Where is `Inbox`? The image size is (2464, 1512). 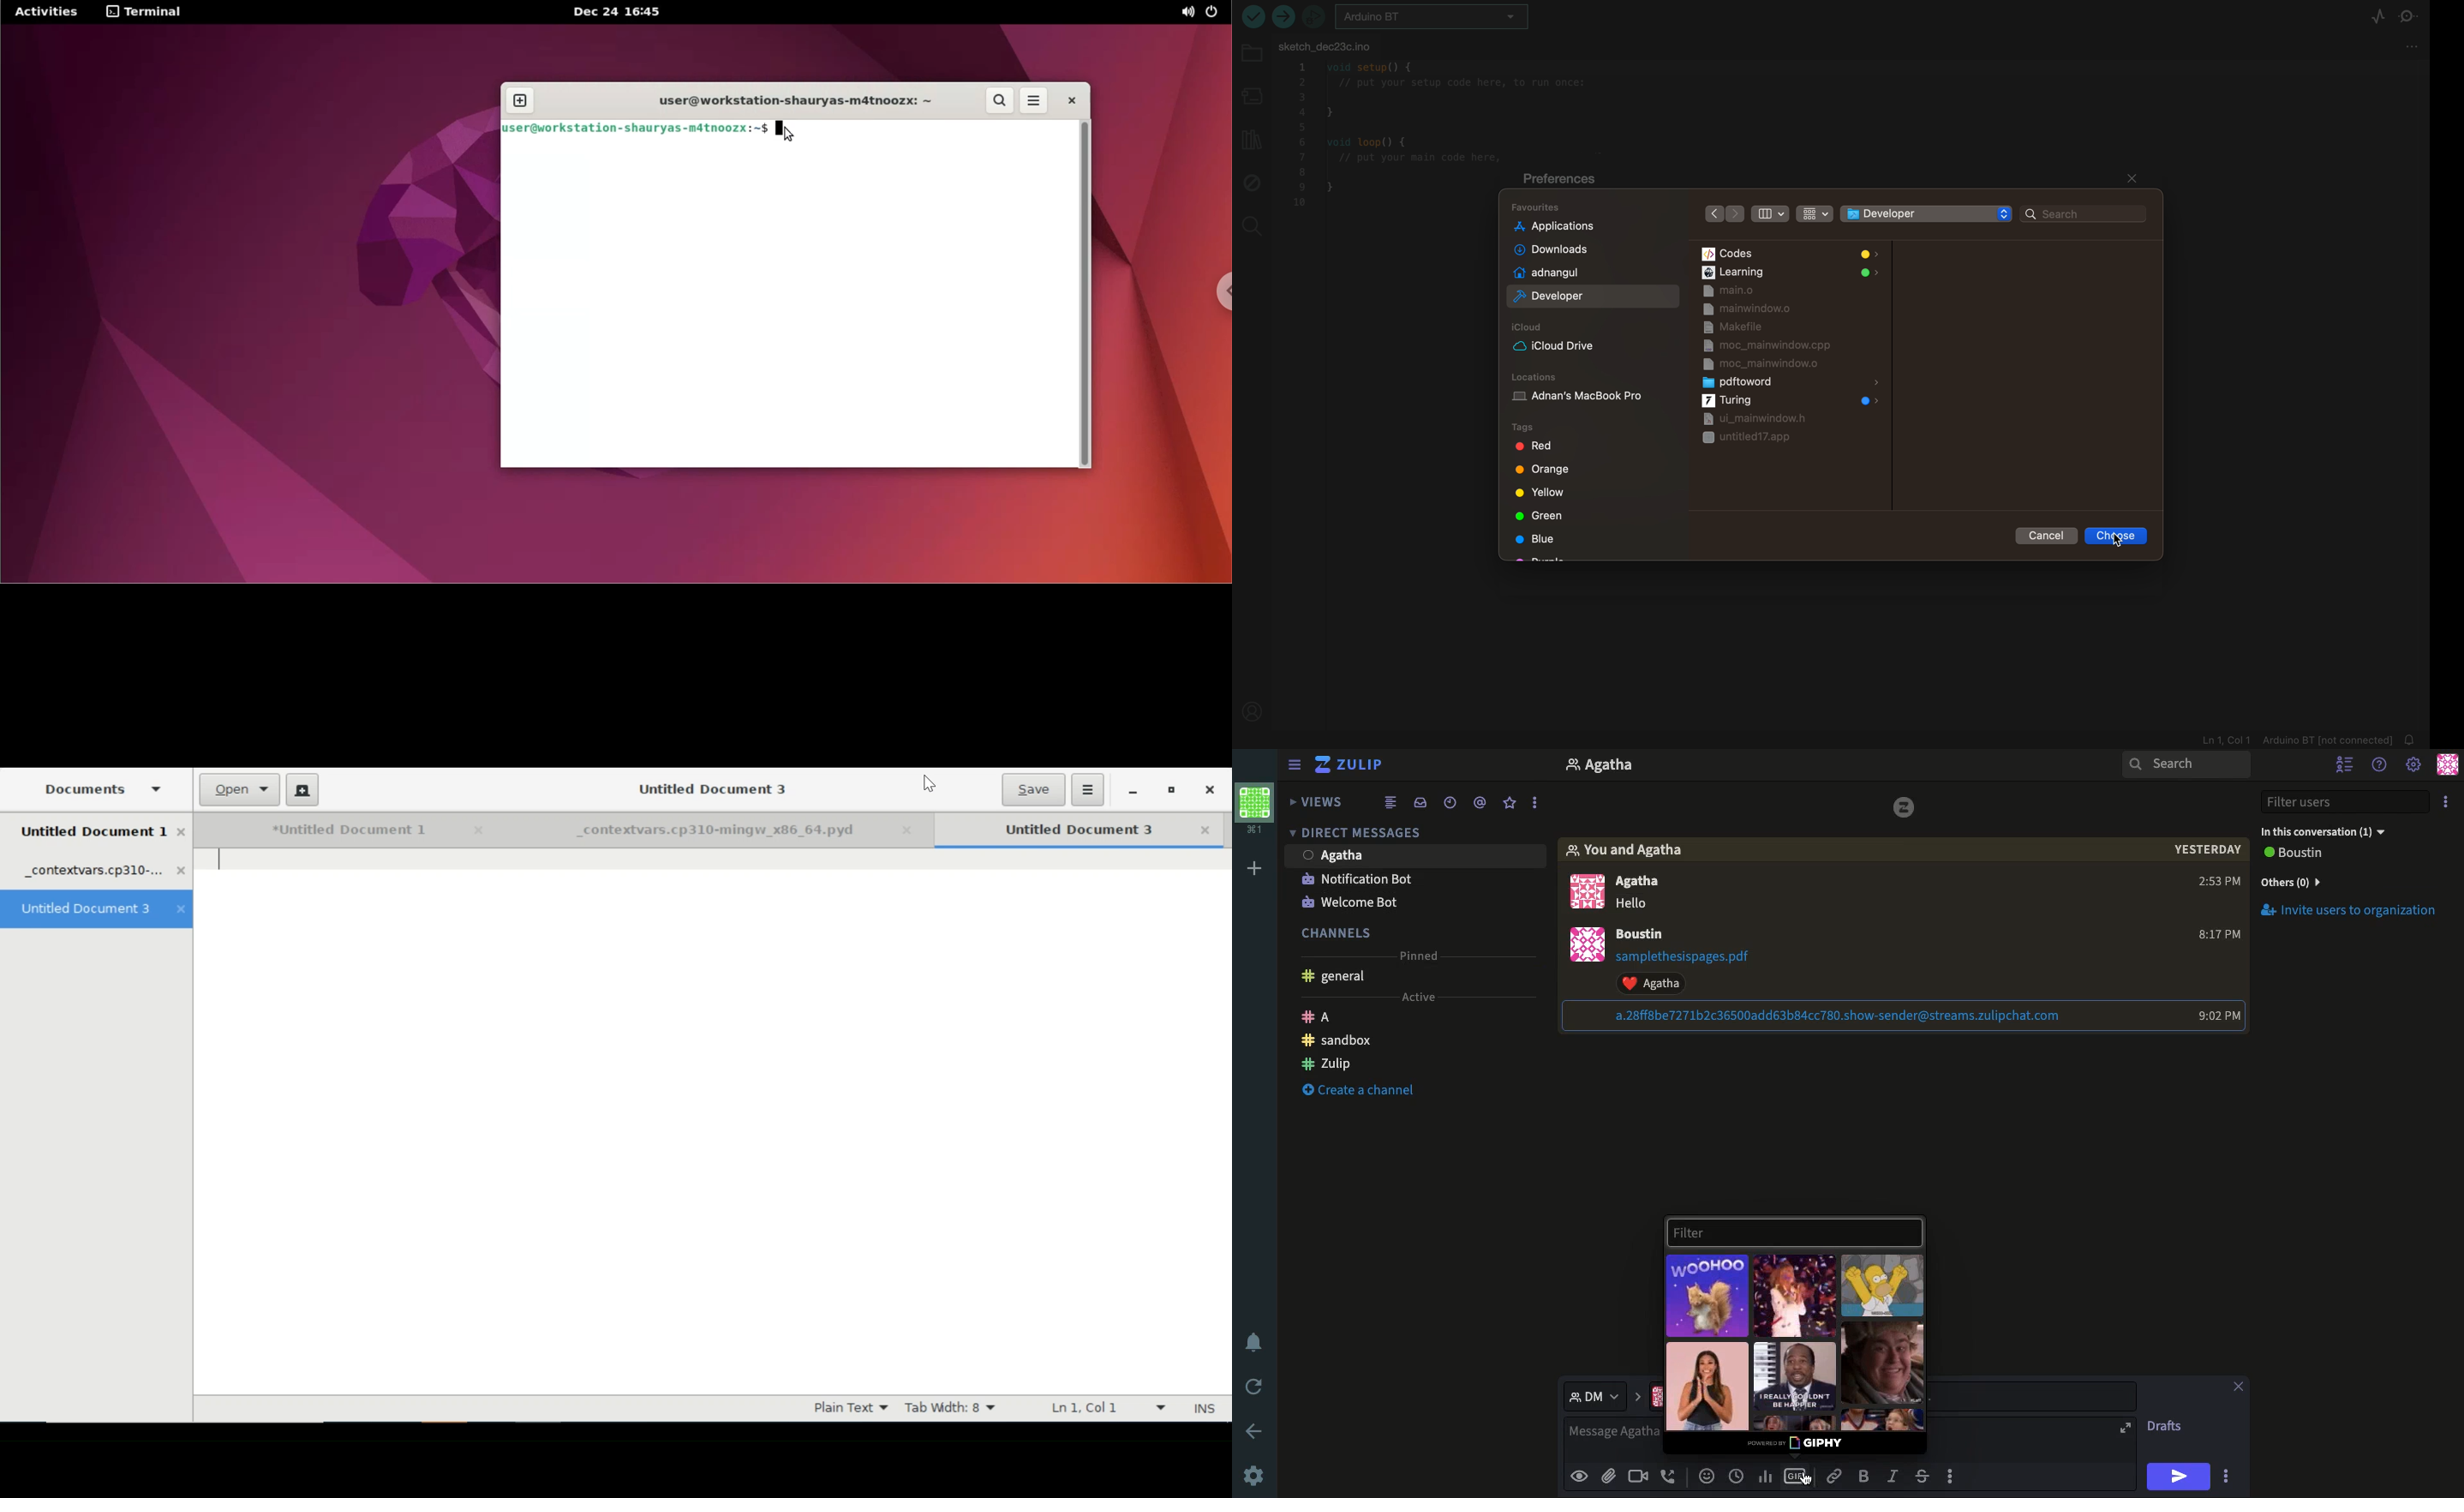 Inbox is located at coordinates (1424, 803).